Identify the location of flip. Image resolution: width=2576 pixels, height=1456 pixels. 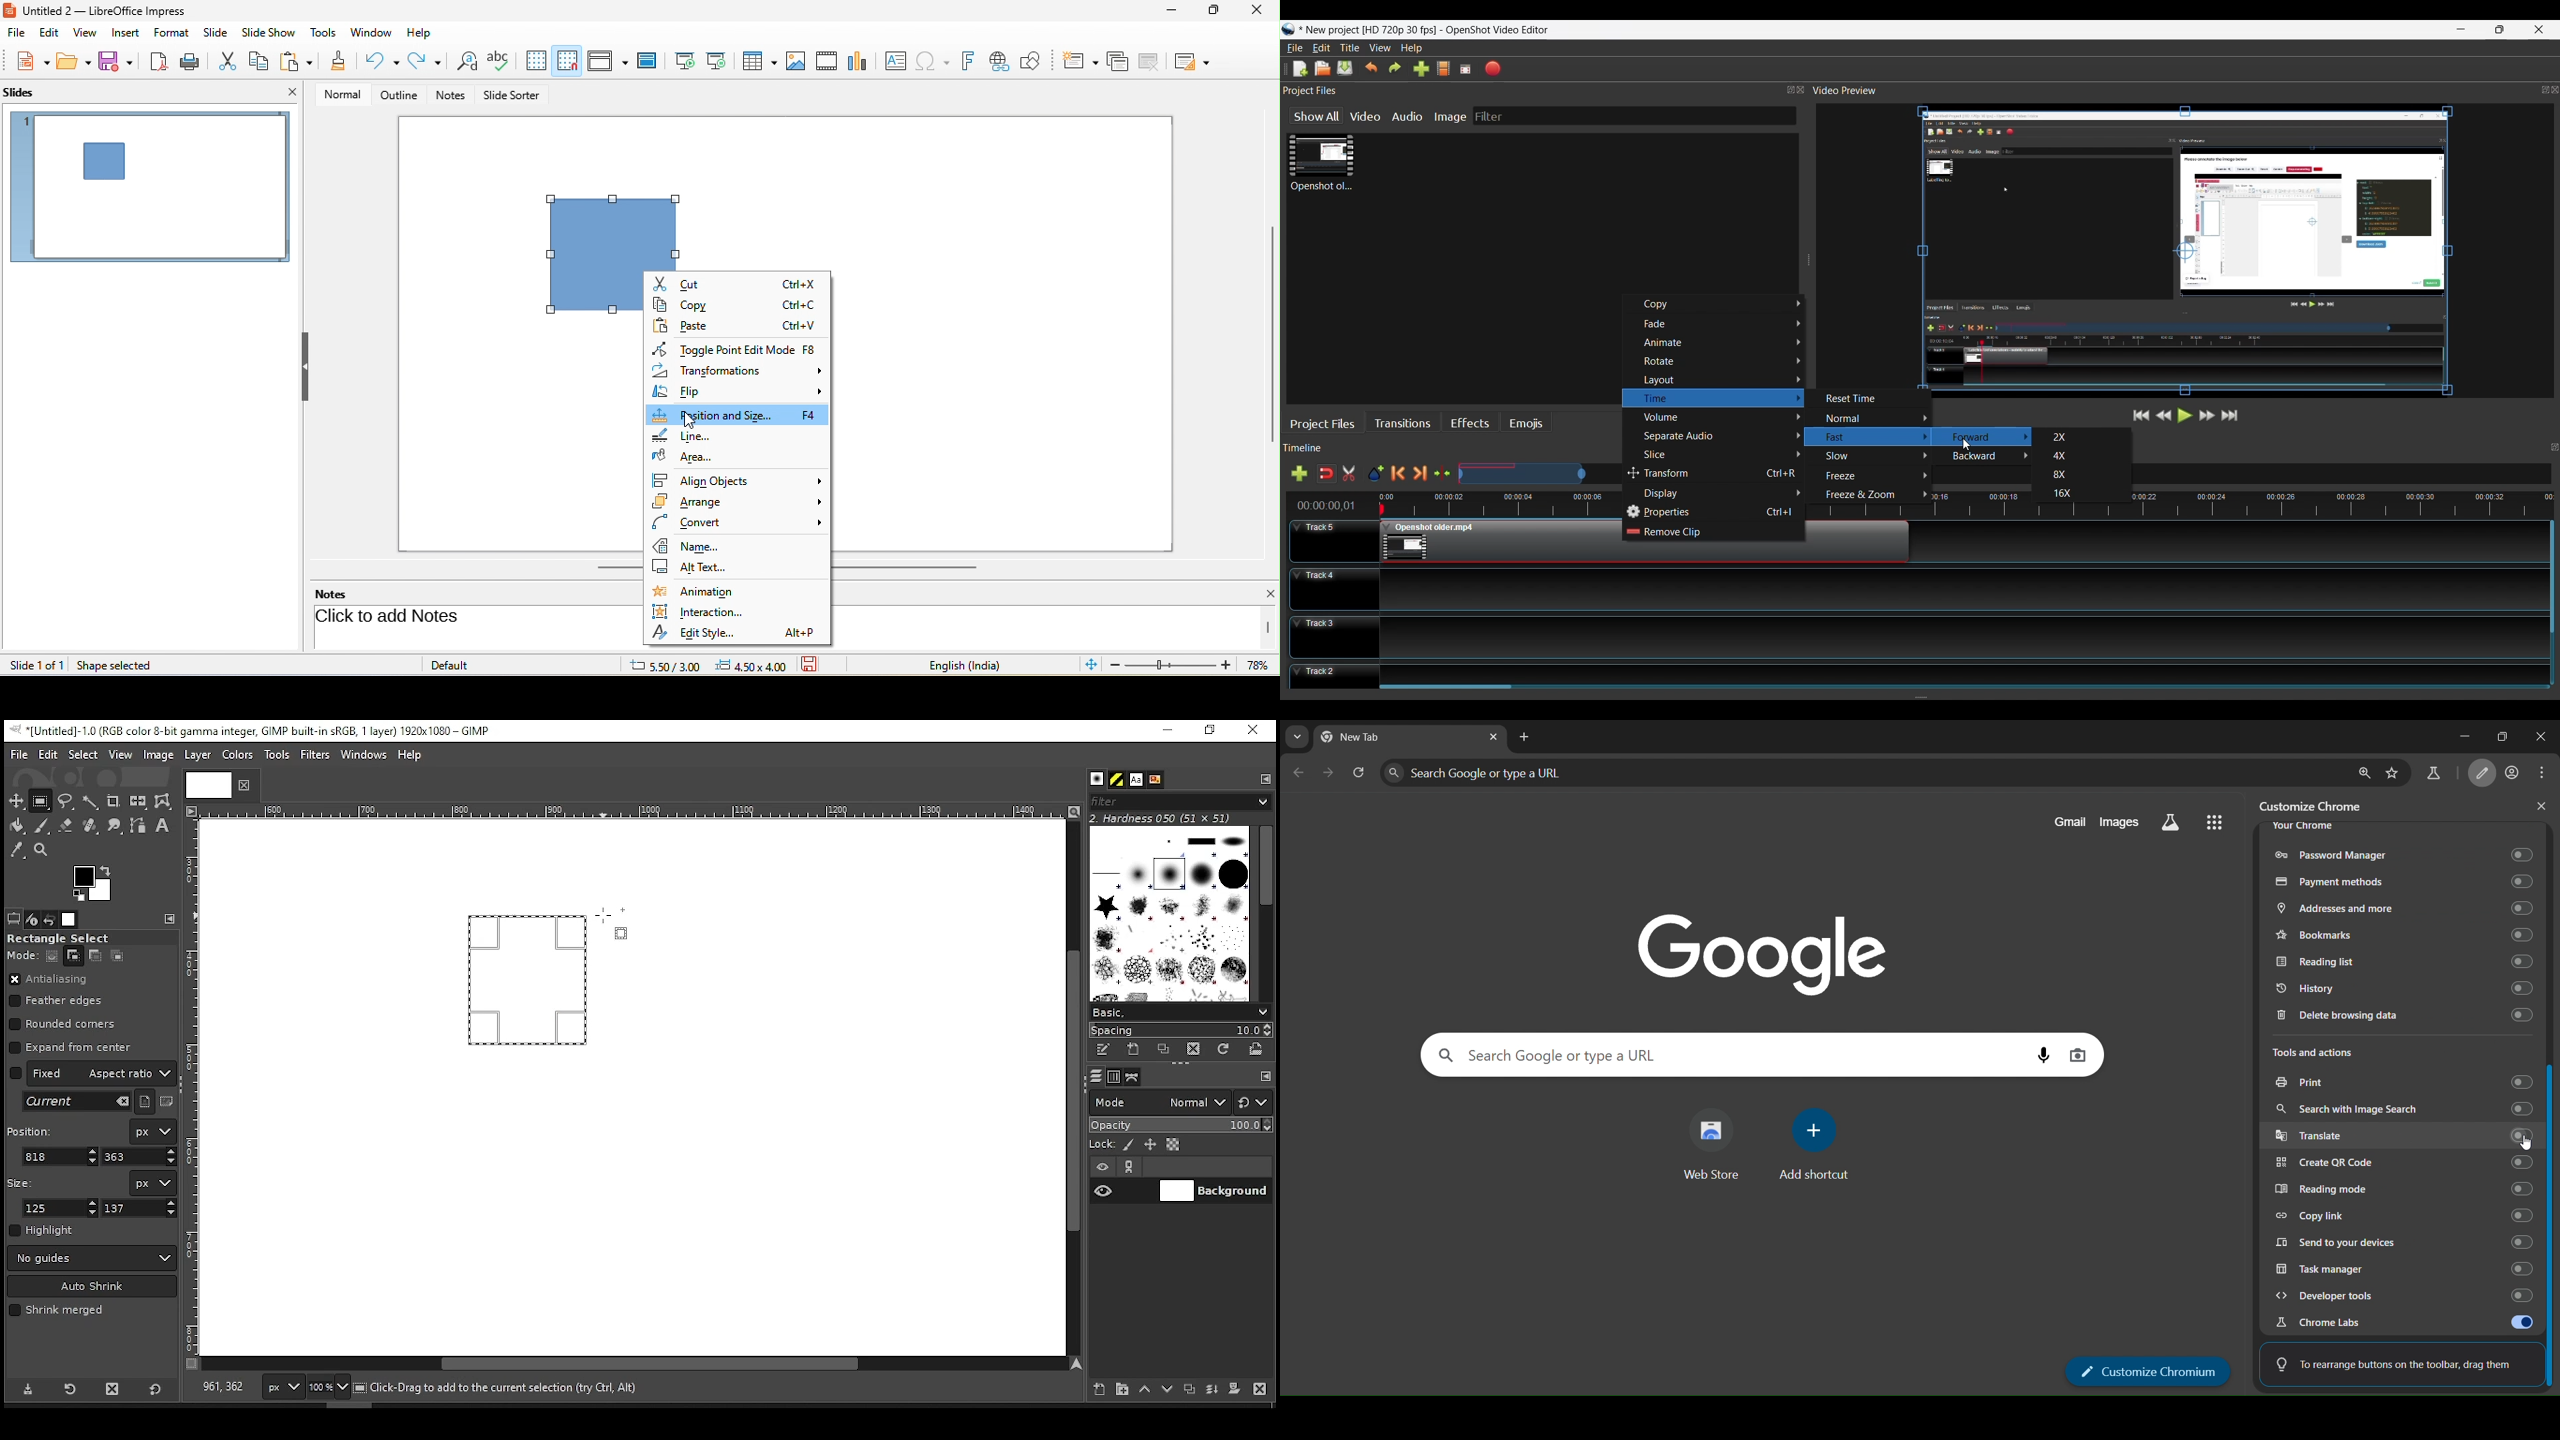
(741, 391).